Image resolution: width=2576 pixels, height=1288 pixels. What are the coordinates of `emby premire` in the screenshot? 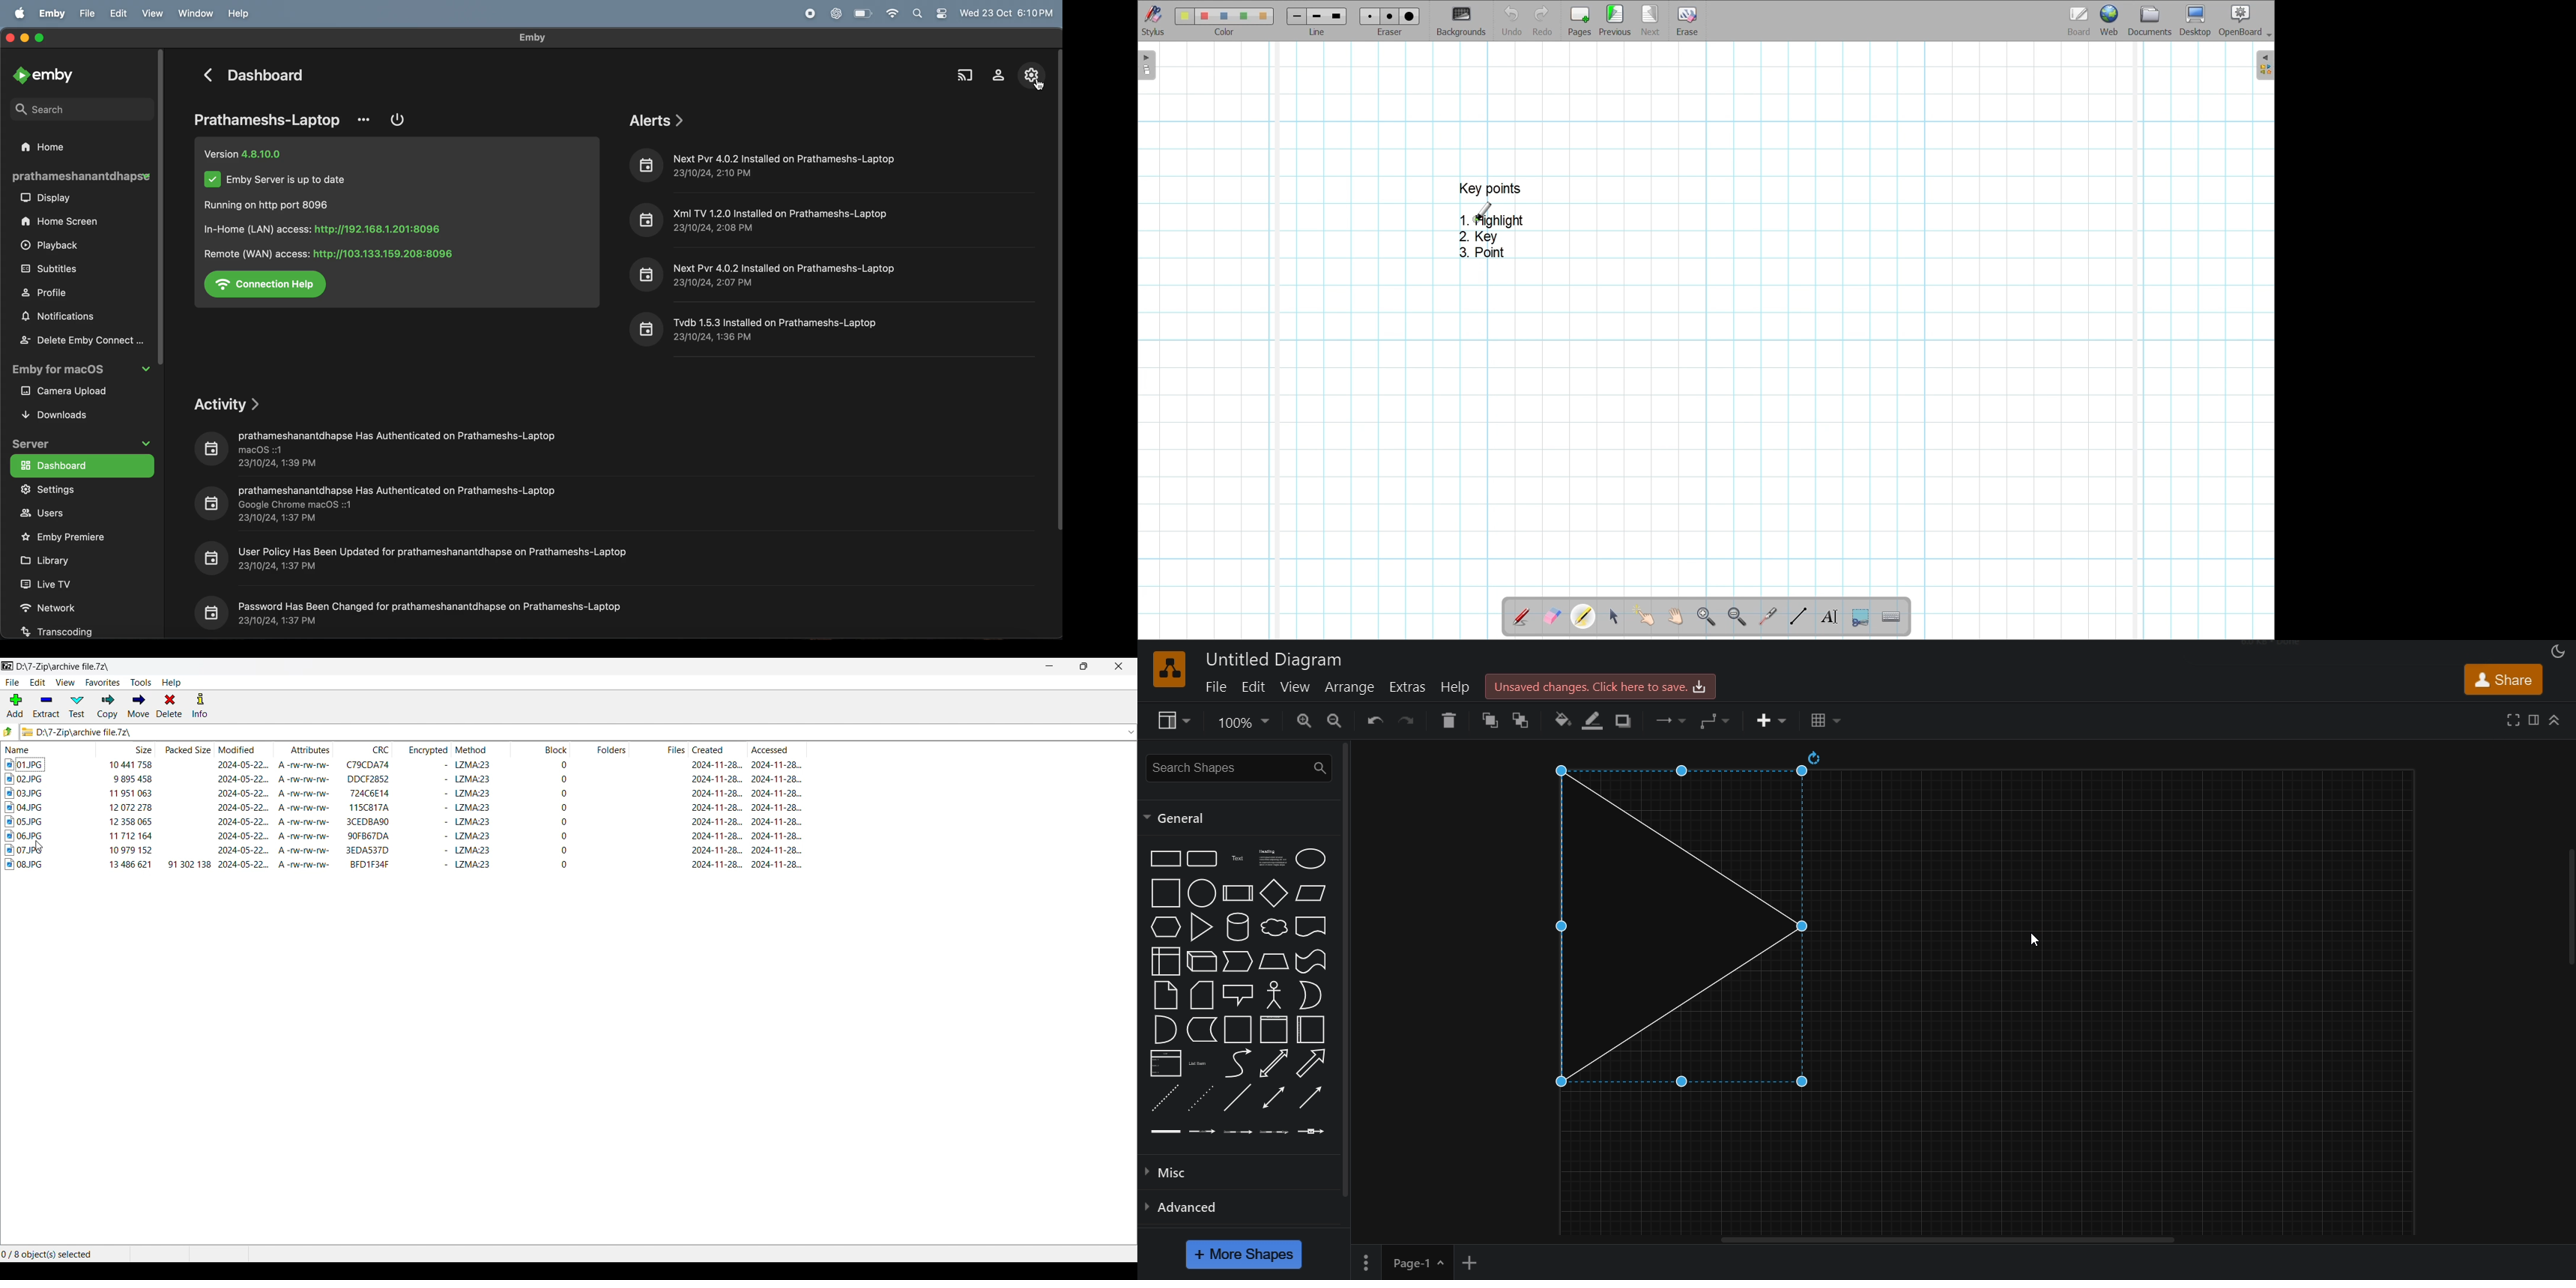 It's located at (75, 539).